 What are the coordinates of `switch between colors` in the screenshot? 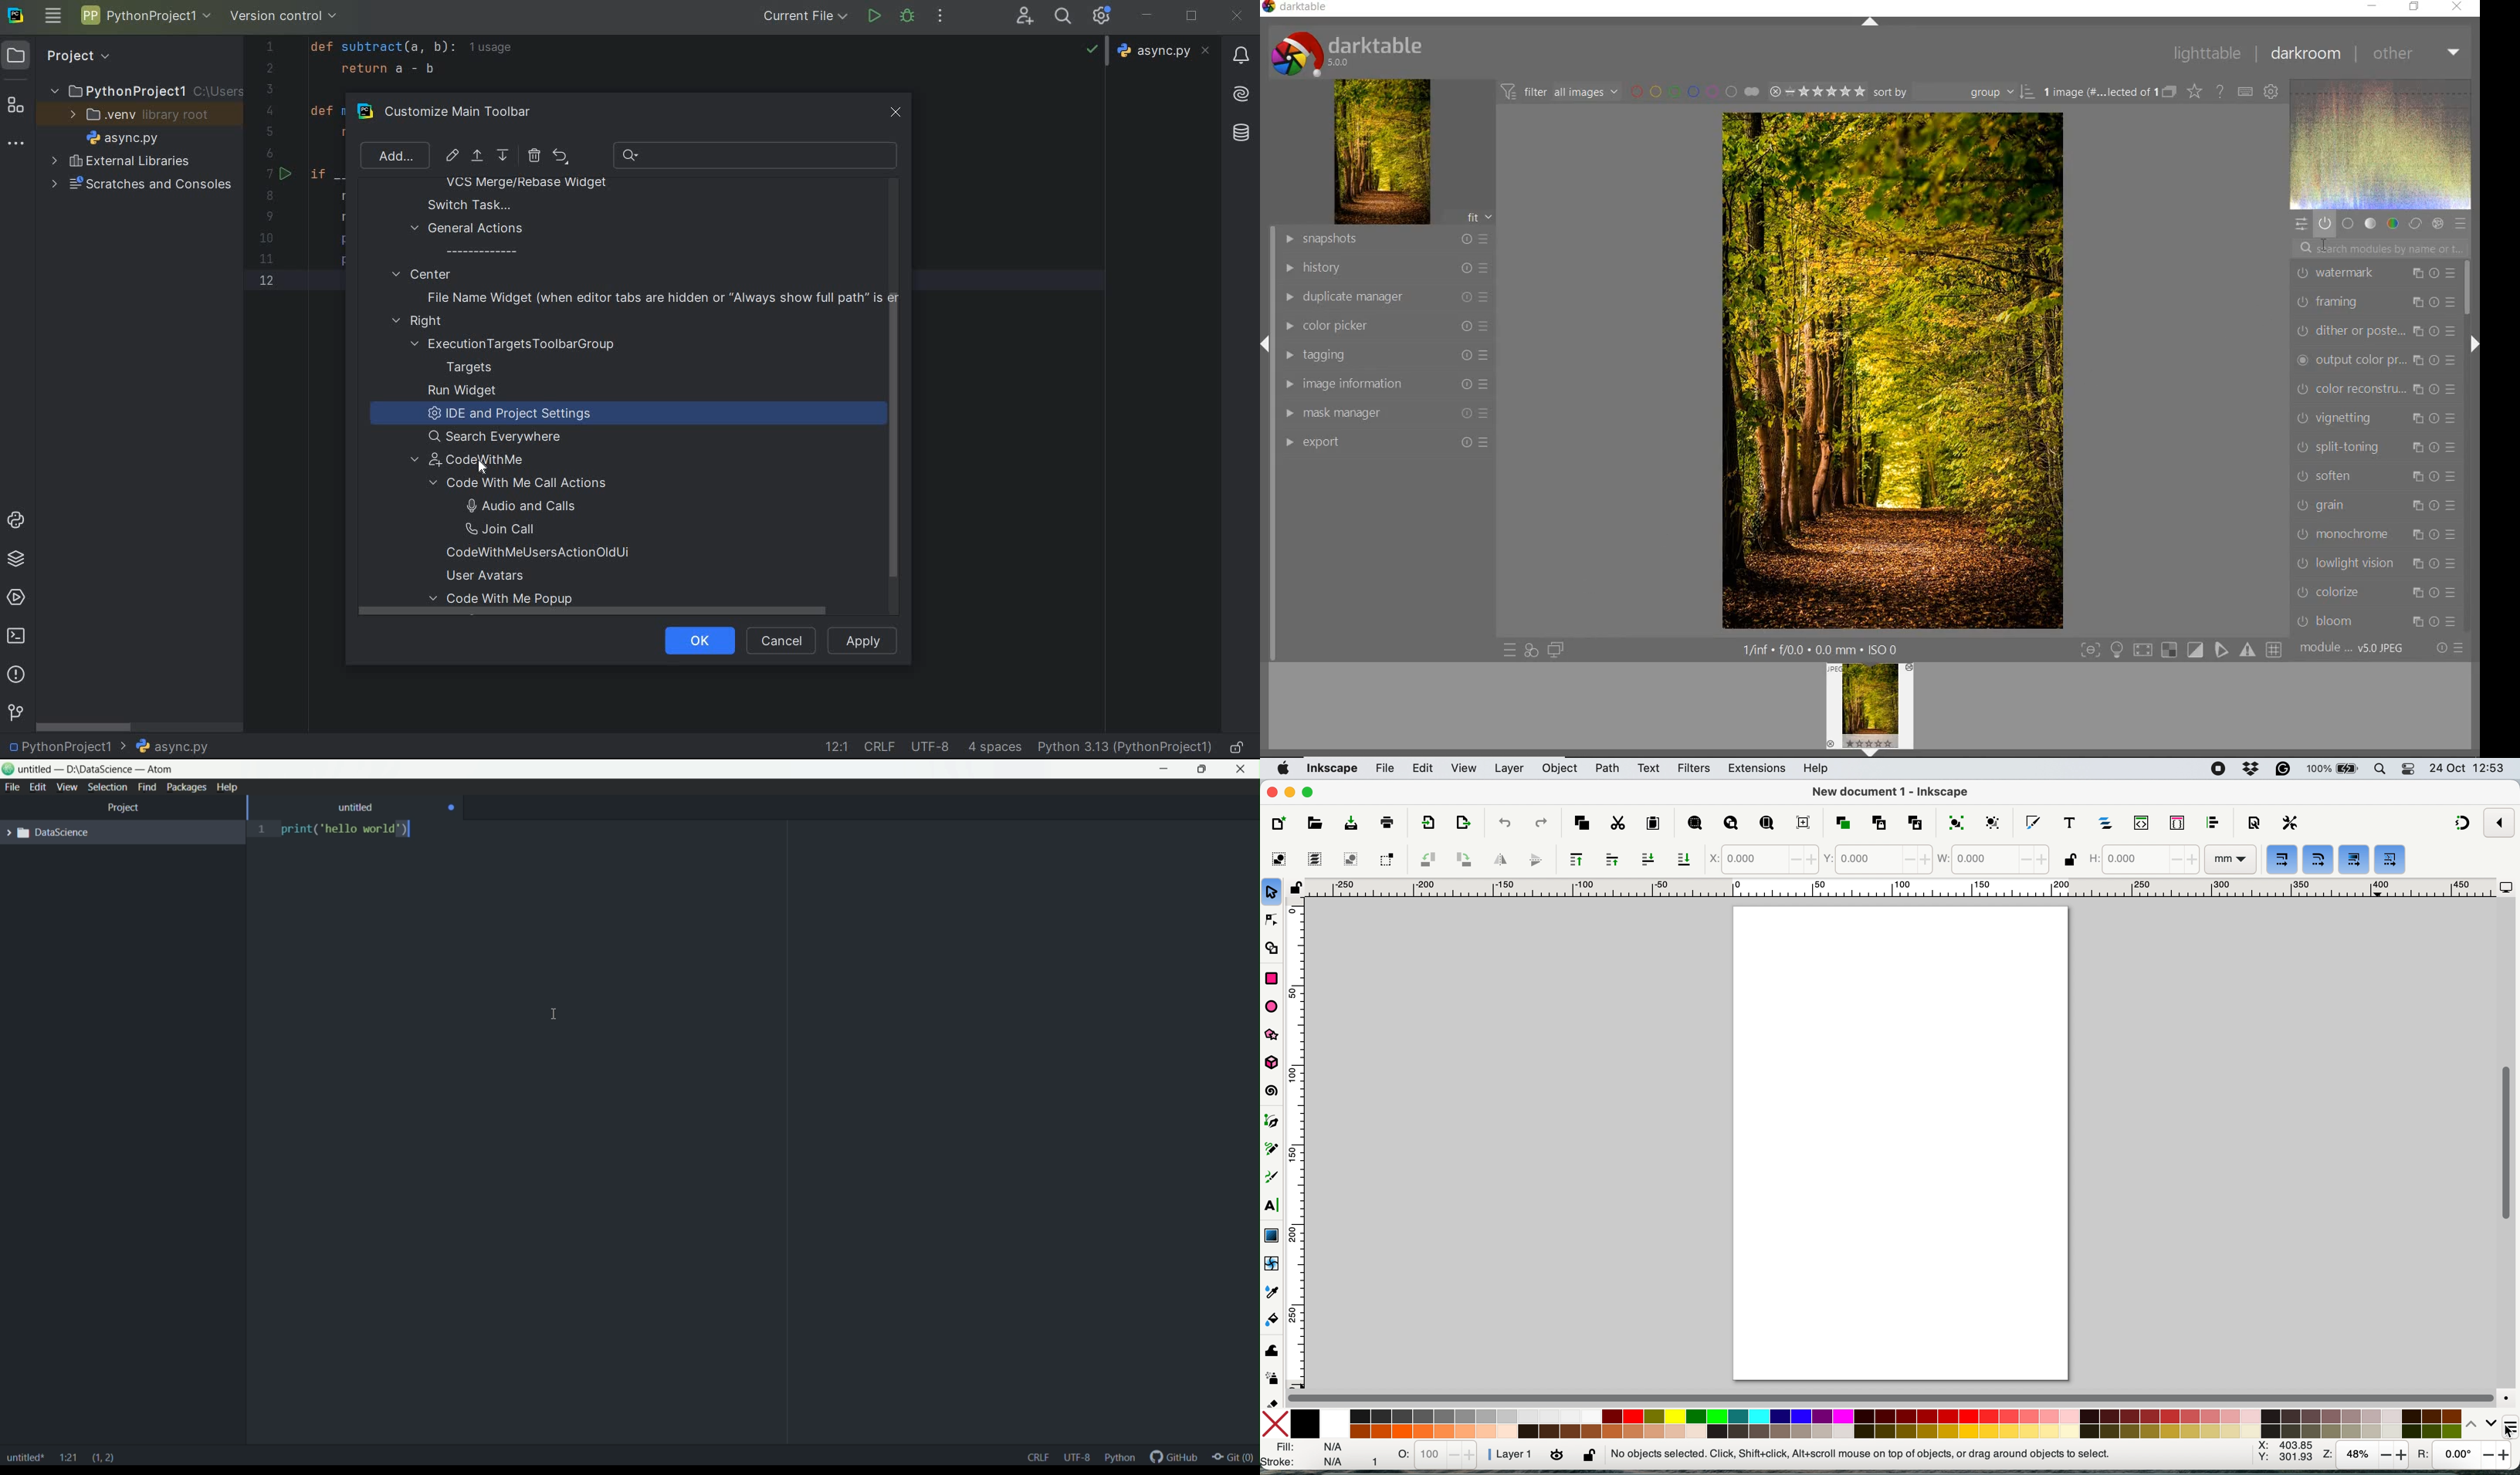 It's located at (2482, 1422).